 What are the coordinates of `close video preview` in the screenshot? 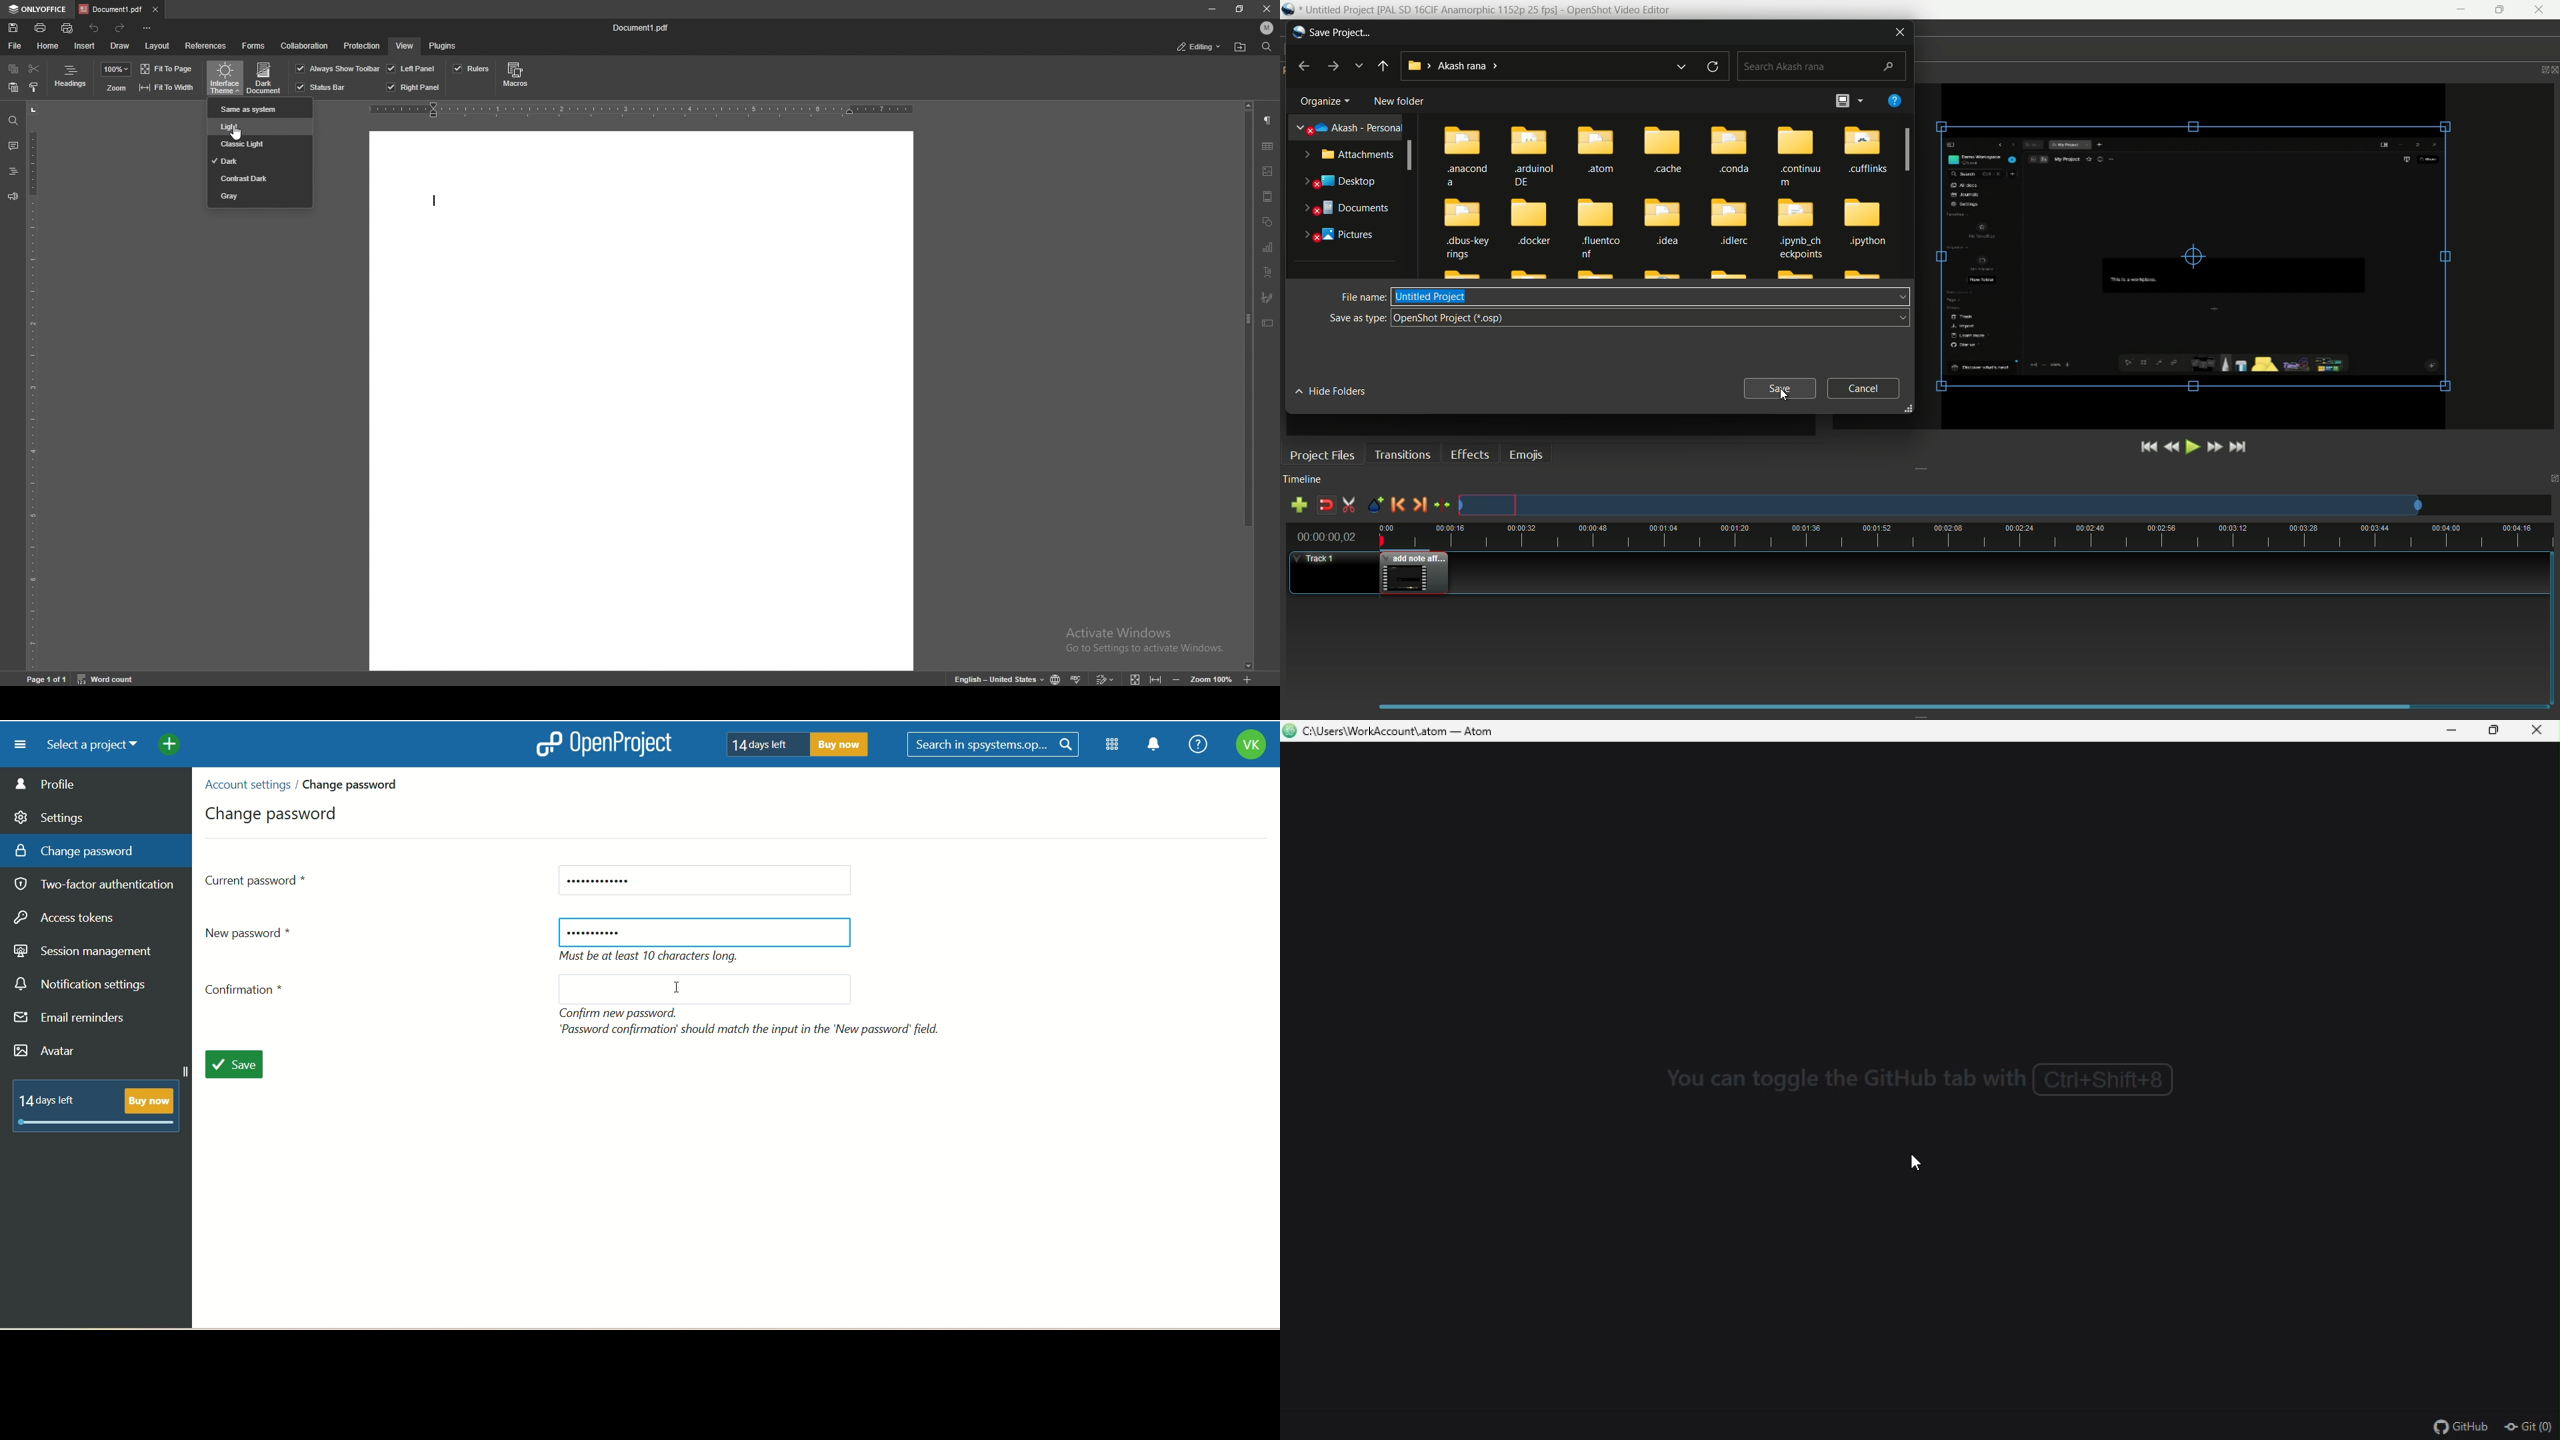 It's located at (2552, 69).